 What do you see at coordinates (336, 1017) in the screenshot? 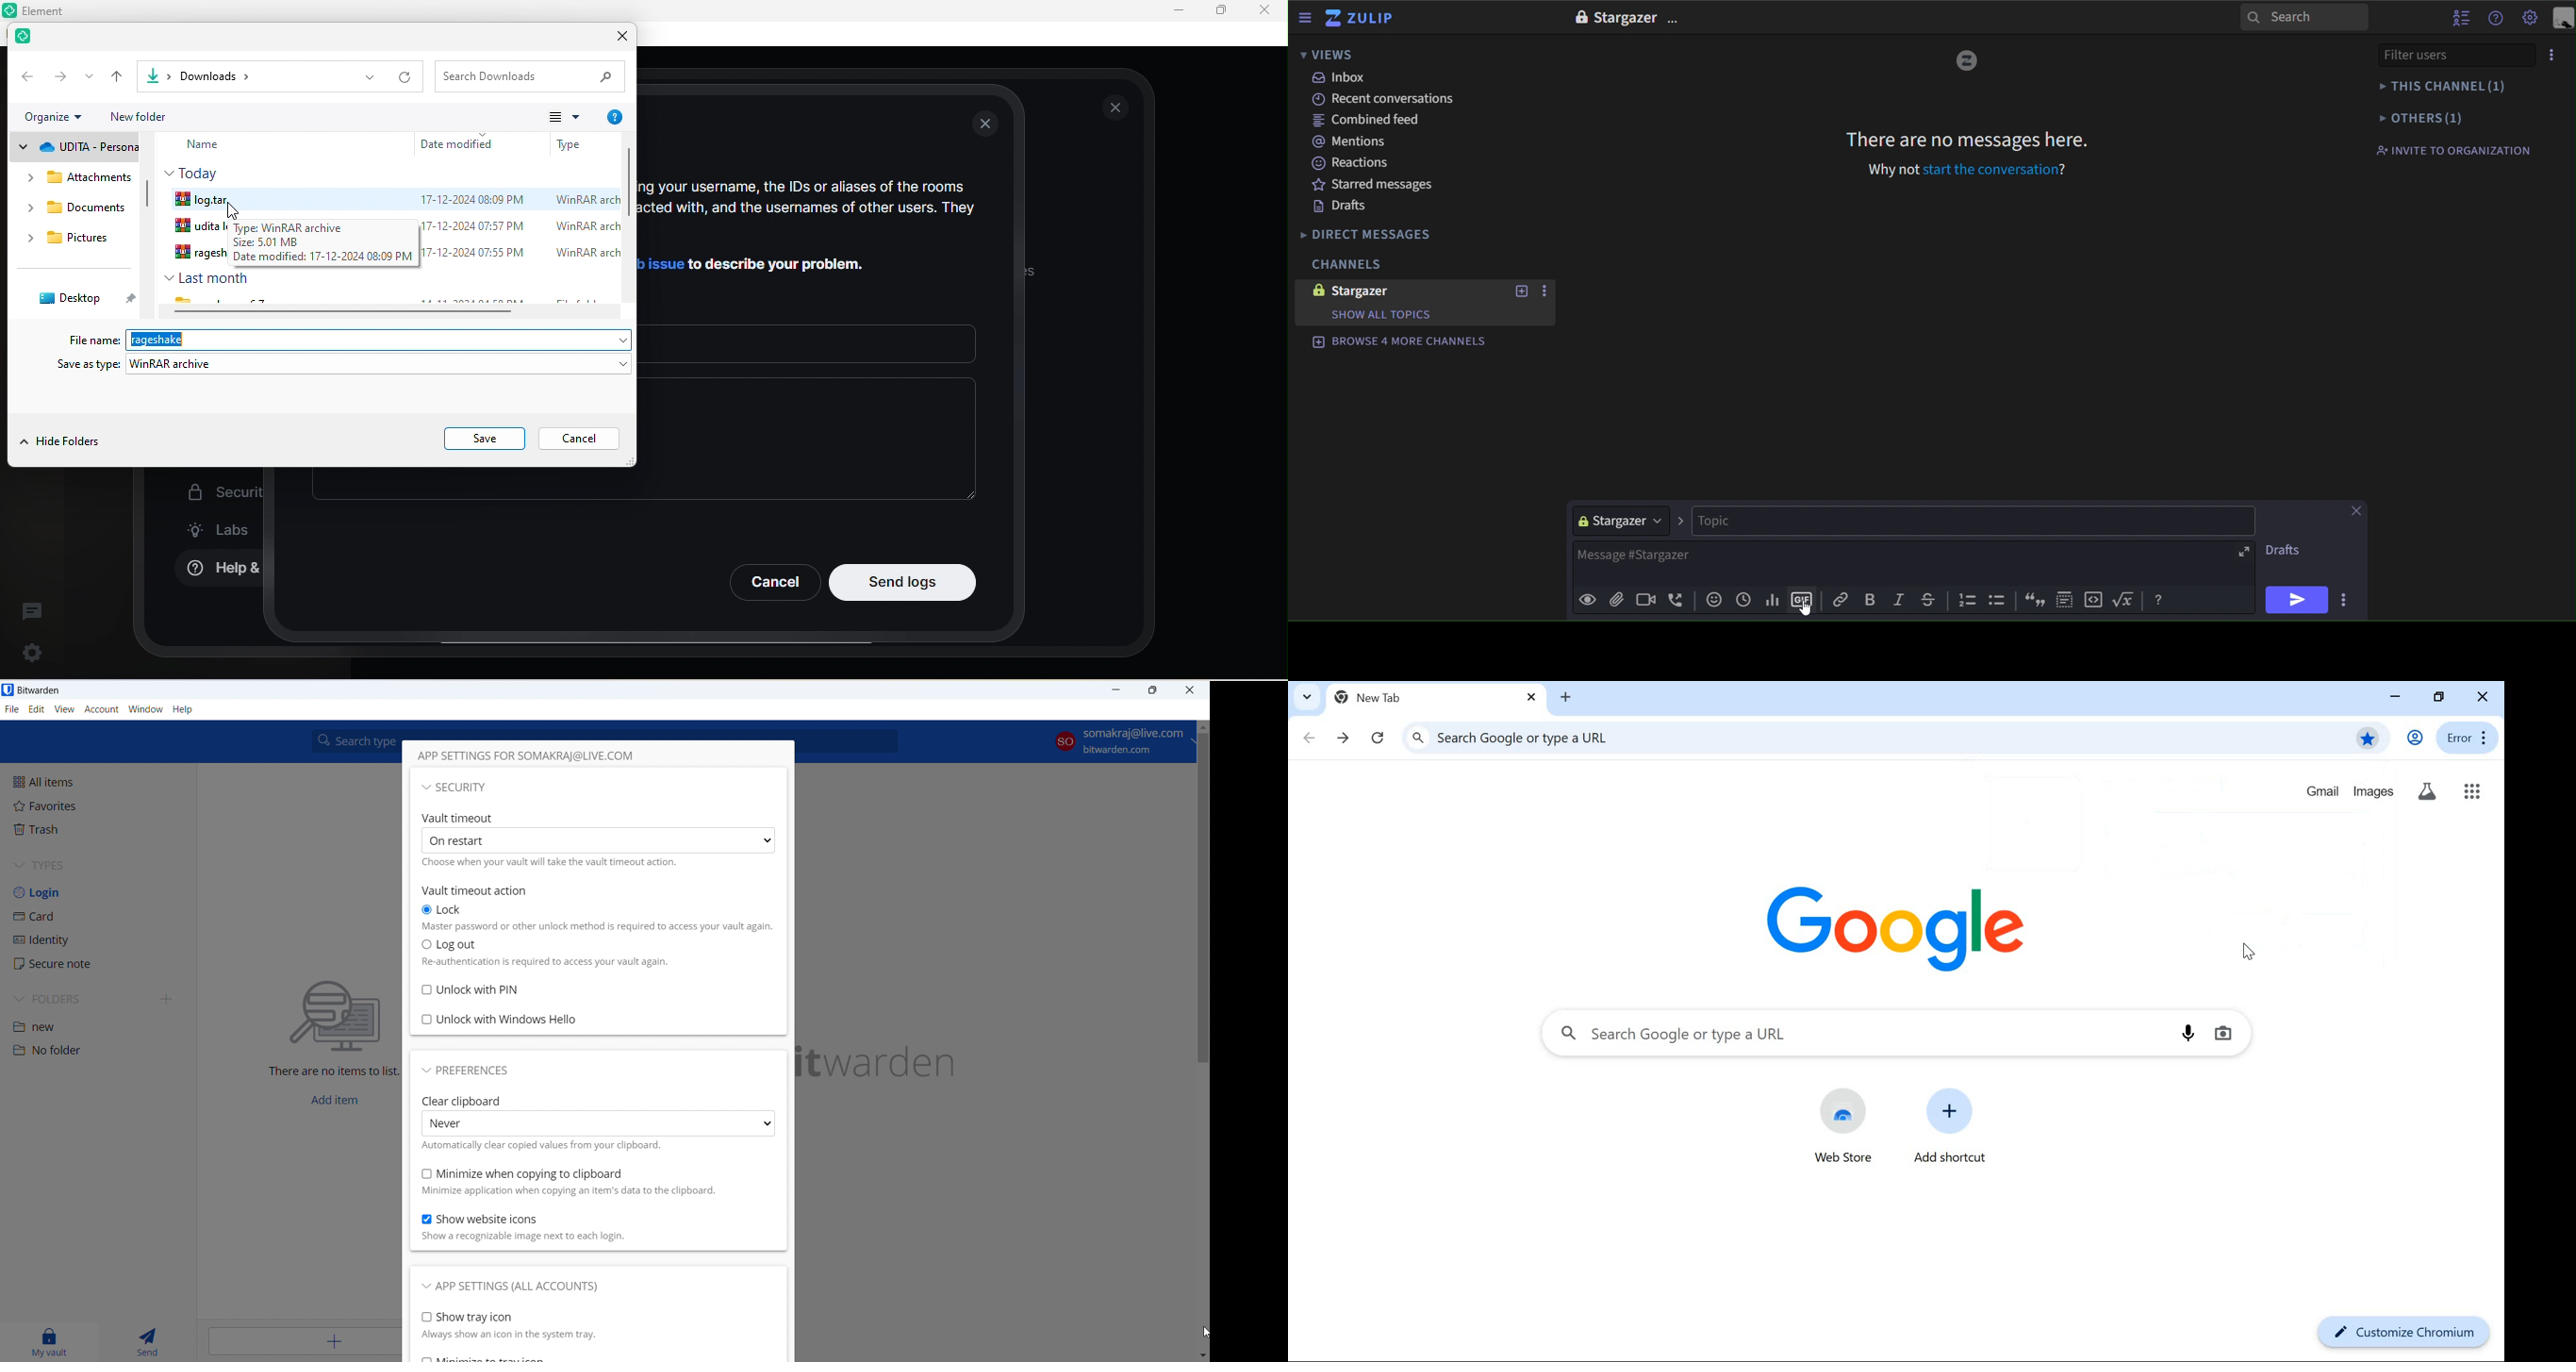
I see `searching for file vector icon` at bounding box center [336, 1017].